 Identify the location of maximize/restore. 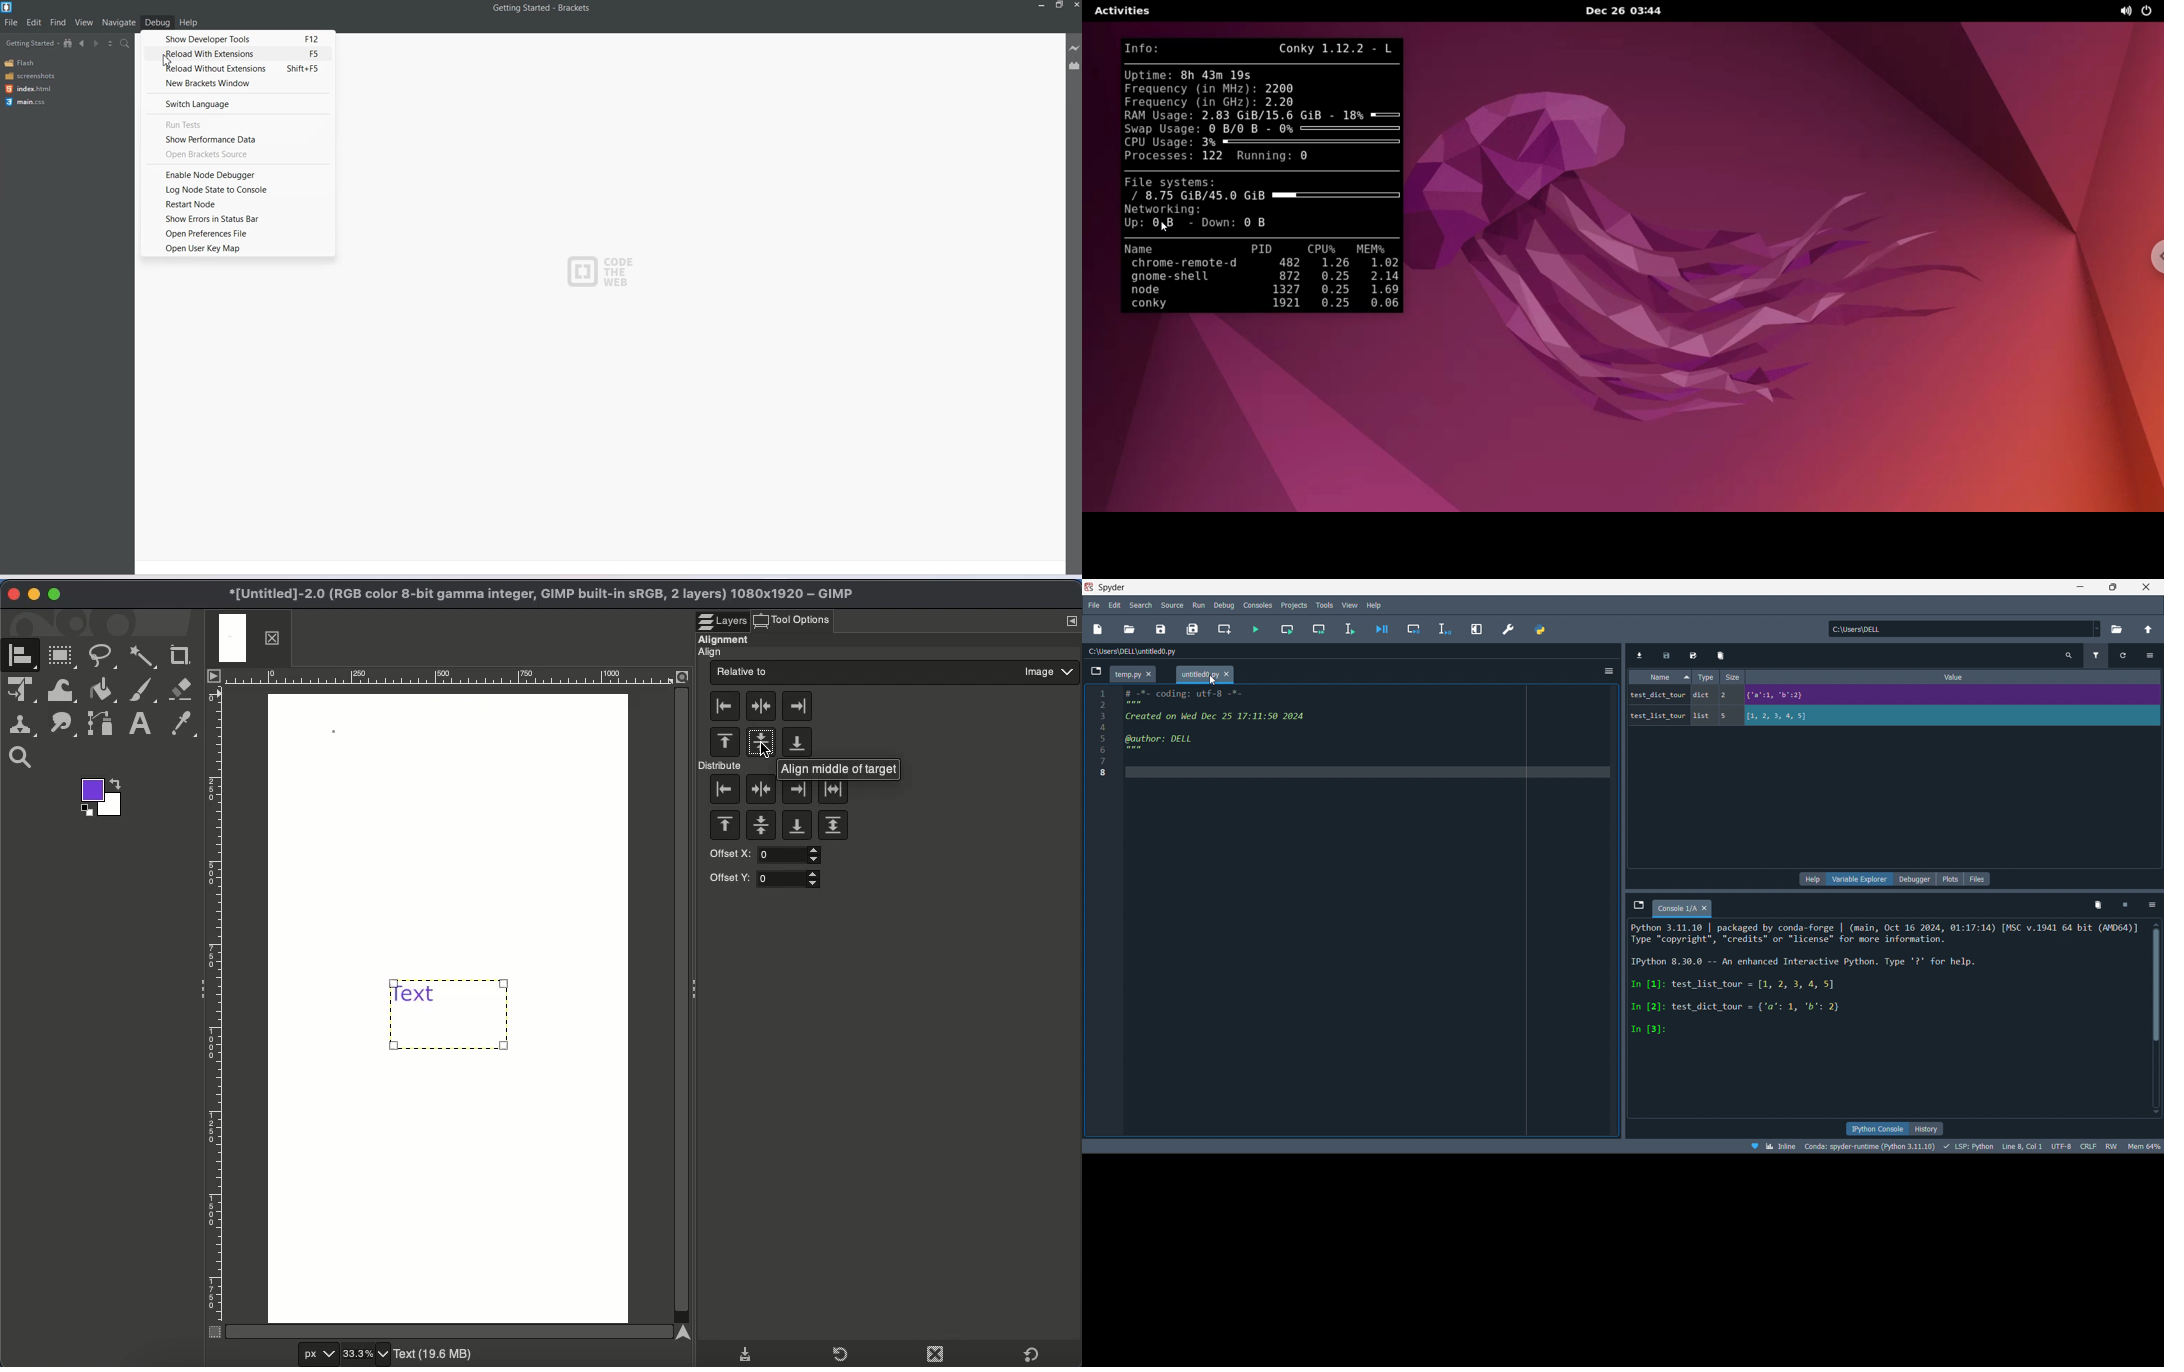
(2114, 588).